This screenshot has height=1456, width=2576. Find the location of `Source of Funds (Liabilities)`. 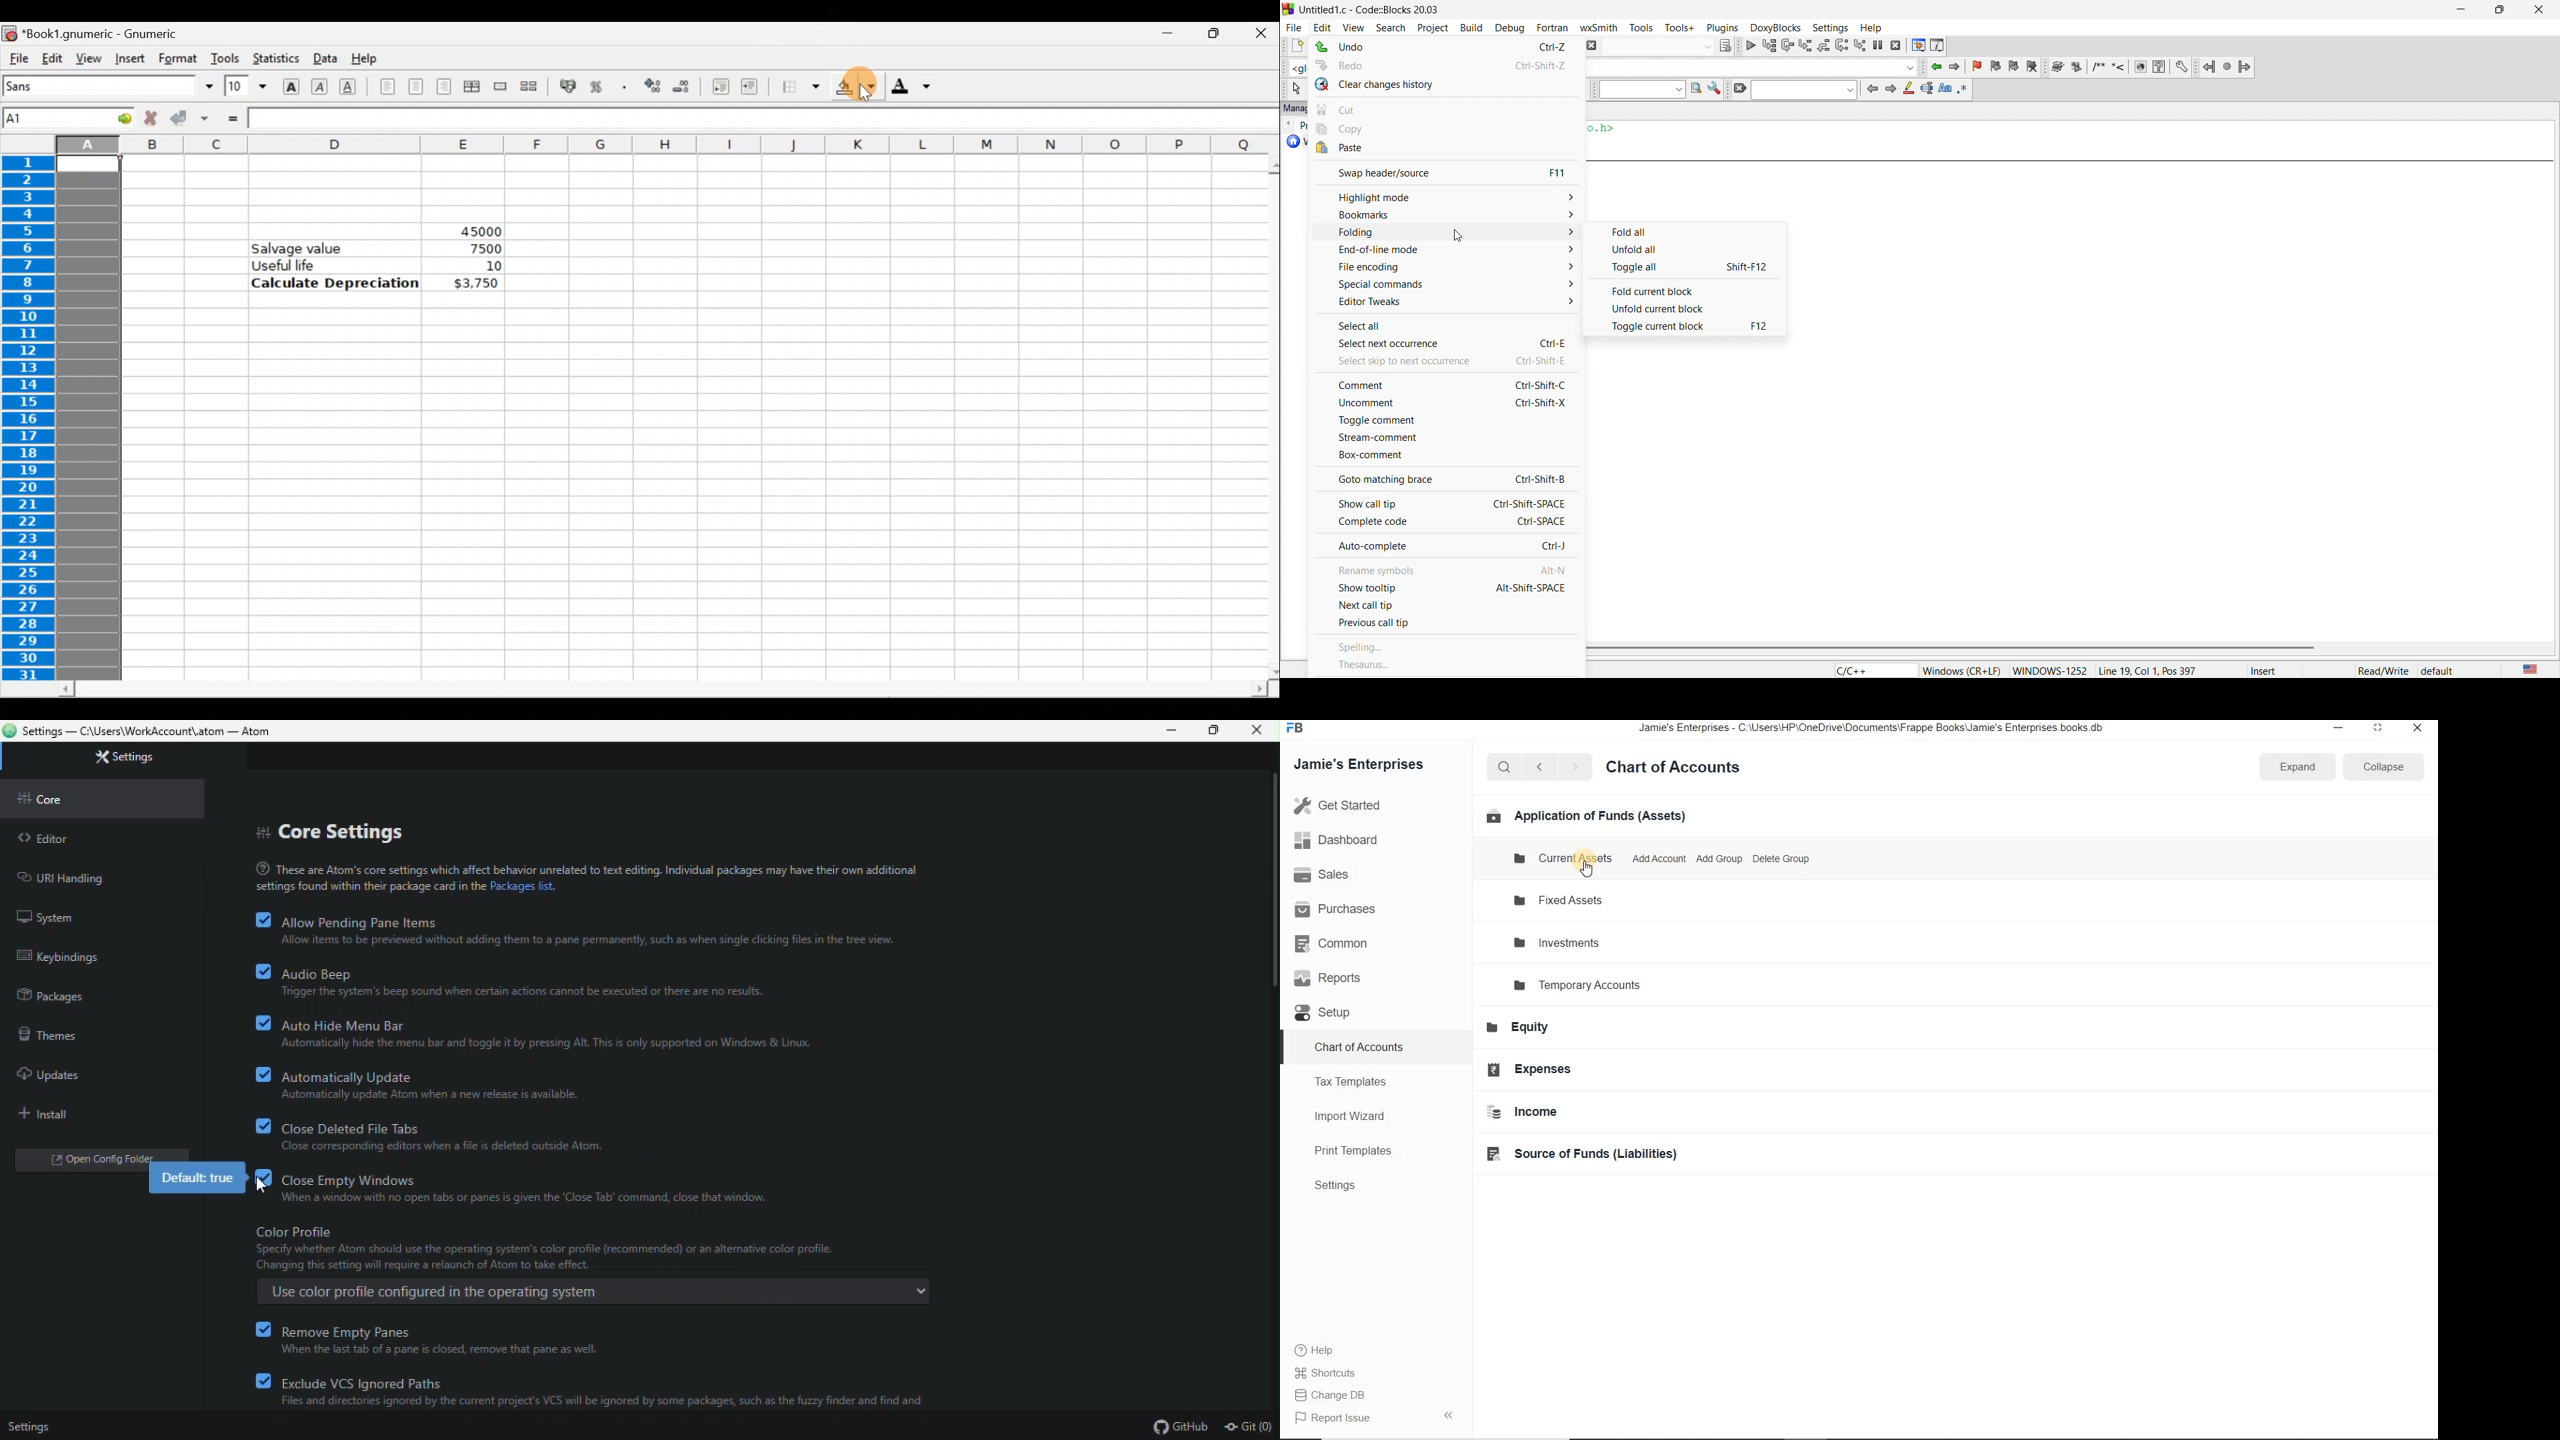

Source of Funds (Liabilities) is located at coordinates (1594, 1156).